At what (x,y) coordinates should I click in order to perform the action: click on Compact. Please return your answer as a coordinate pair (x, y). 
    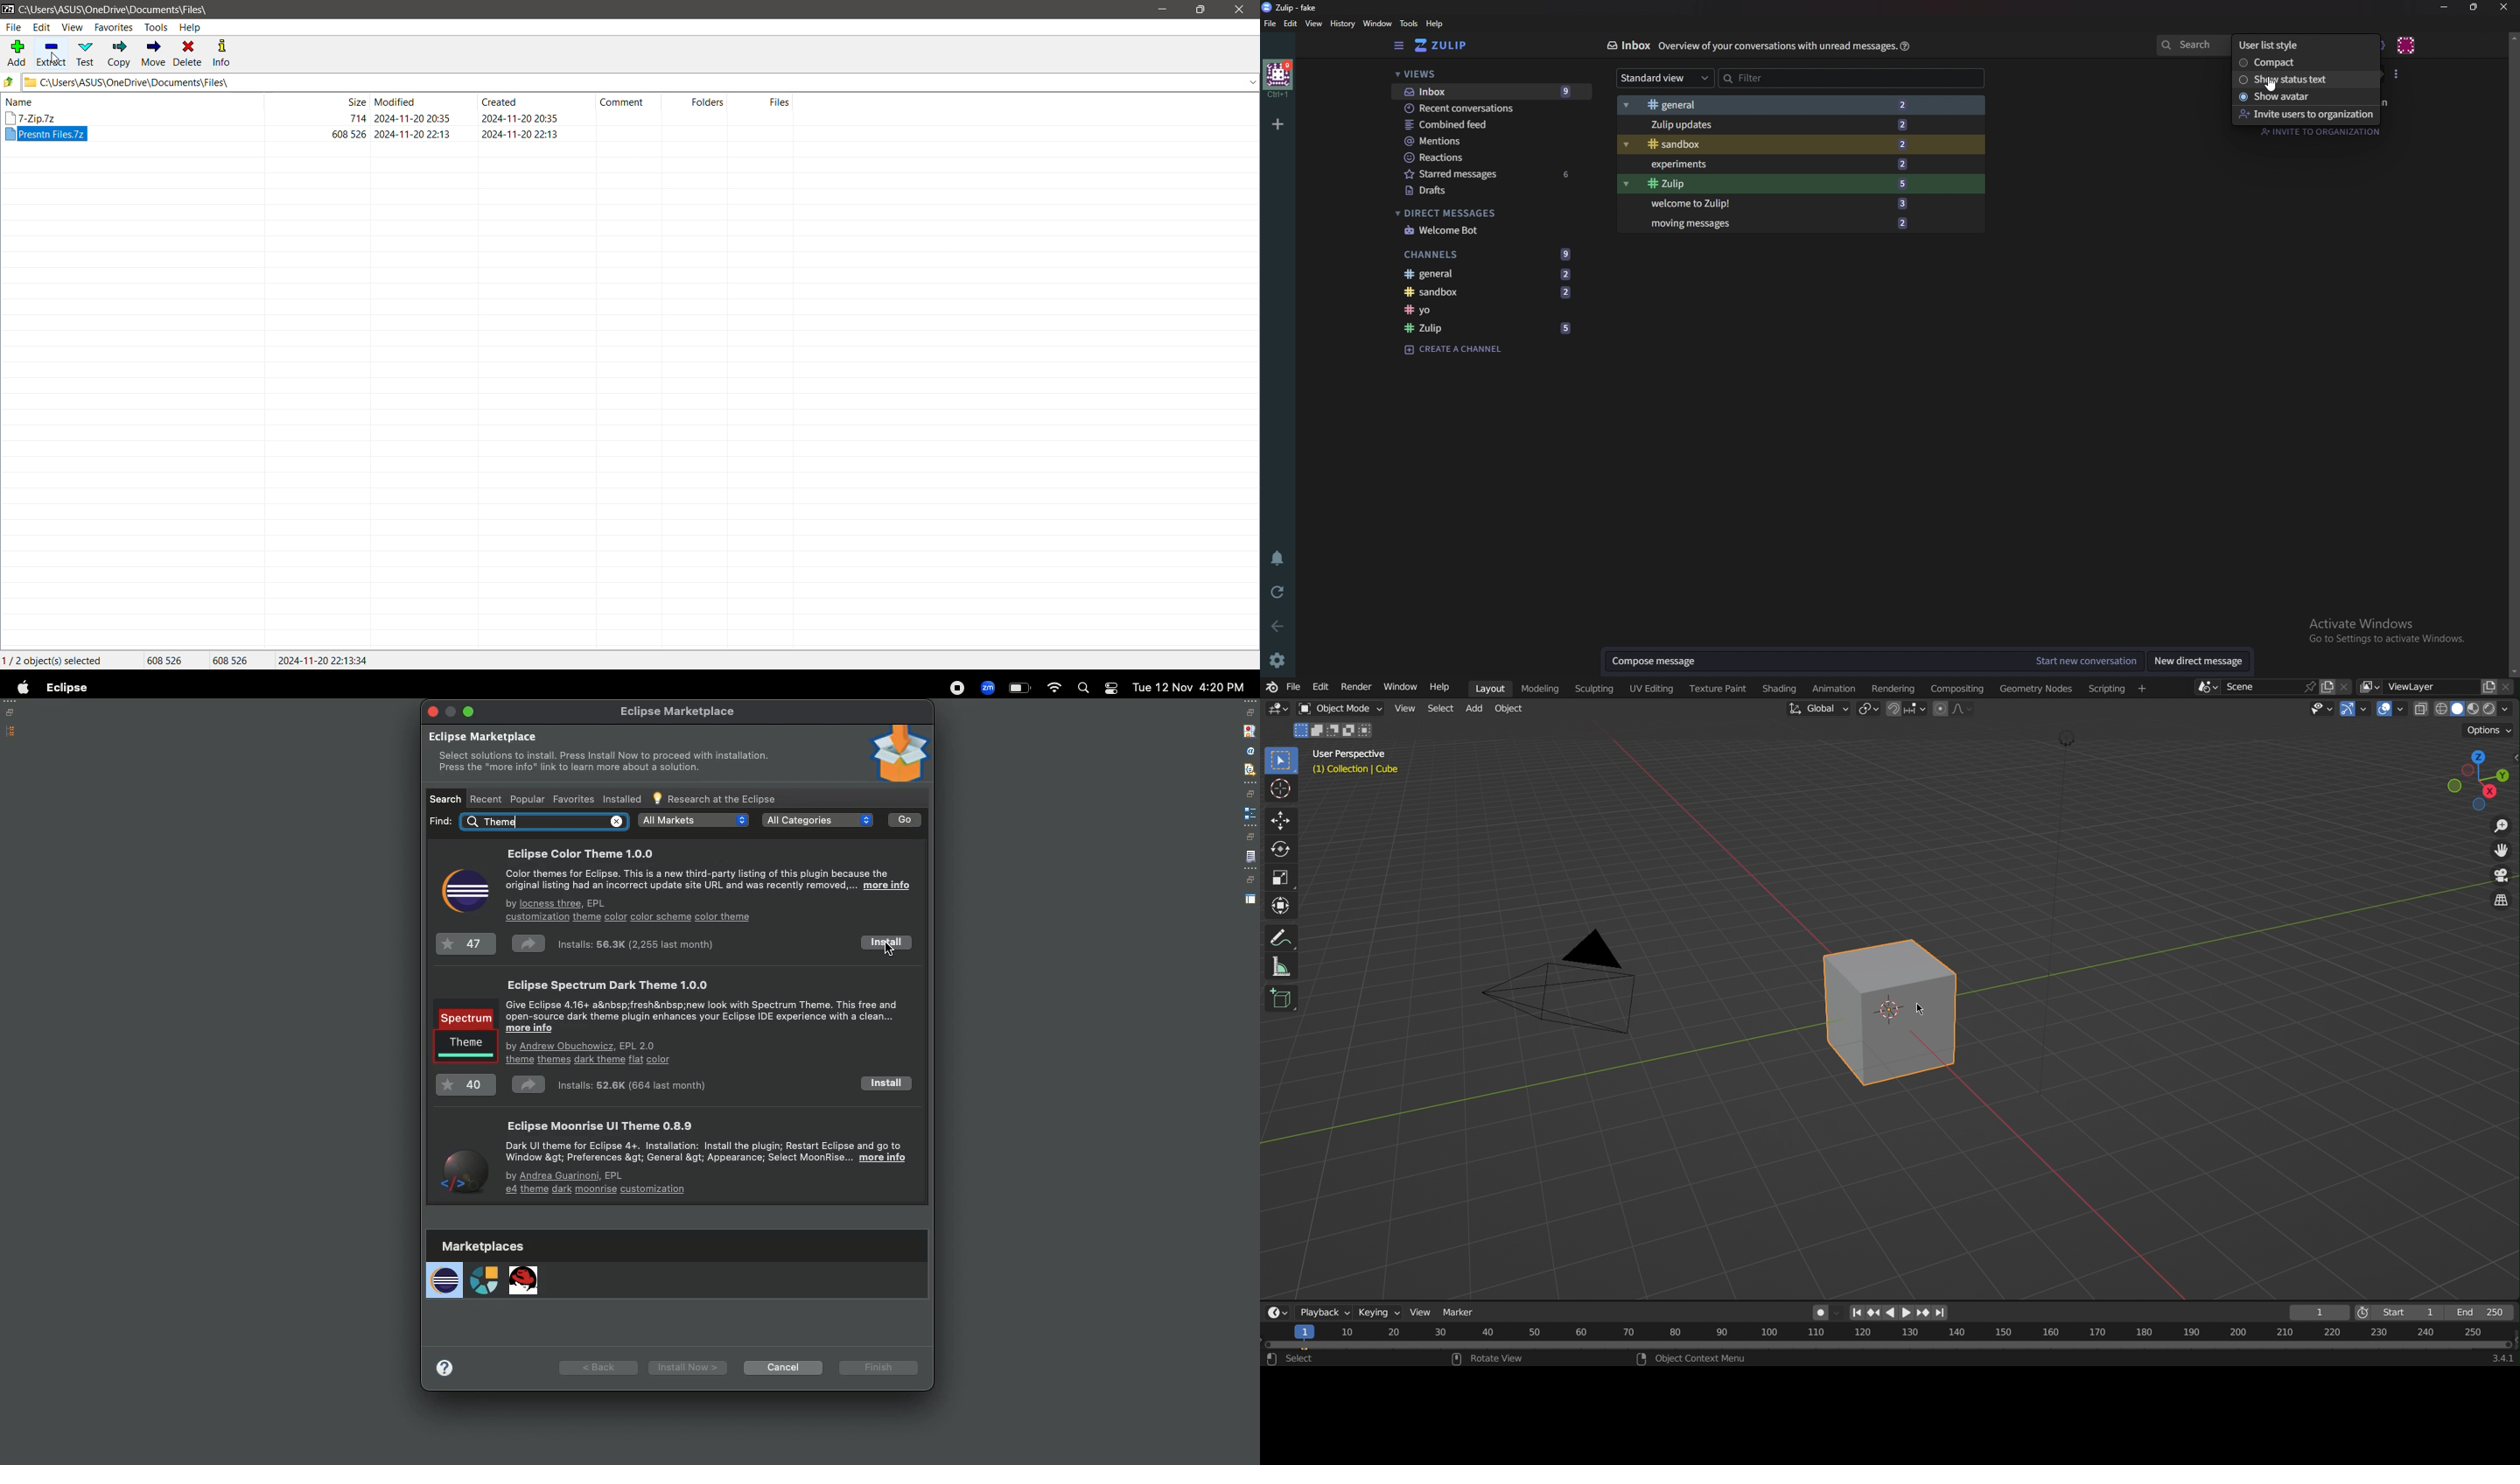
    Looking at the image, I should click on (2287, 62).